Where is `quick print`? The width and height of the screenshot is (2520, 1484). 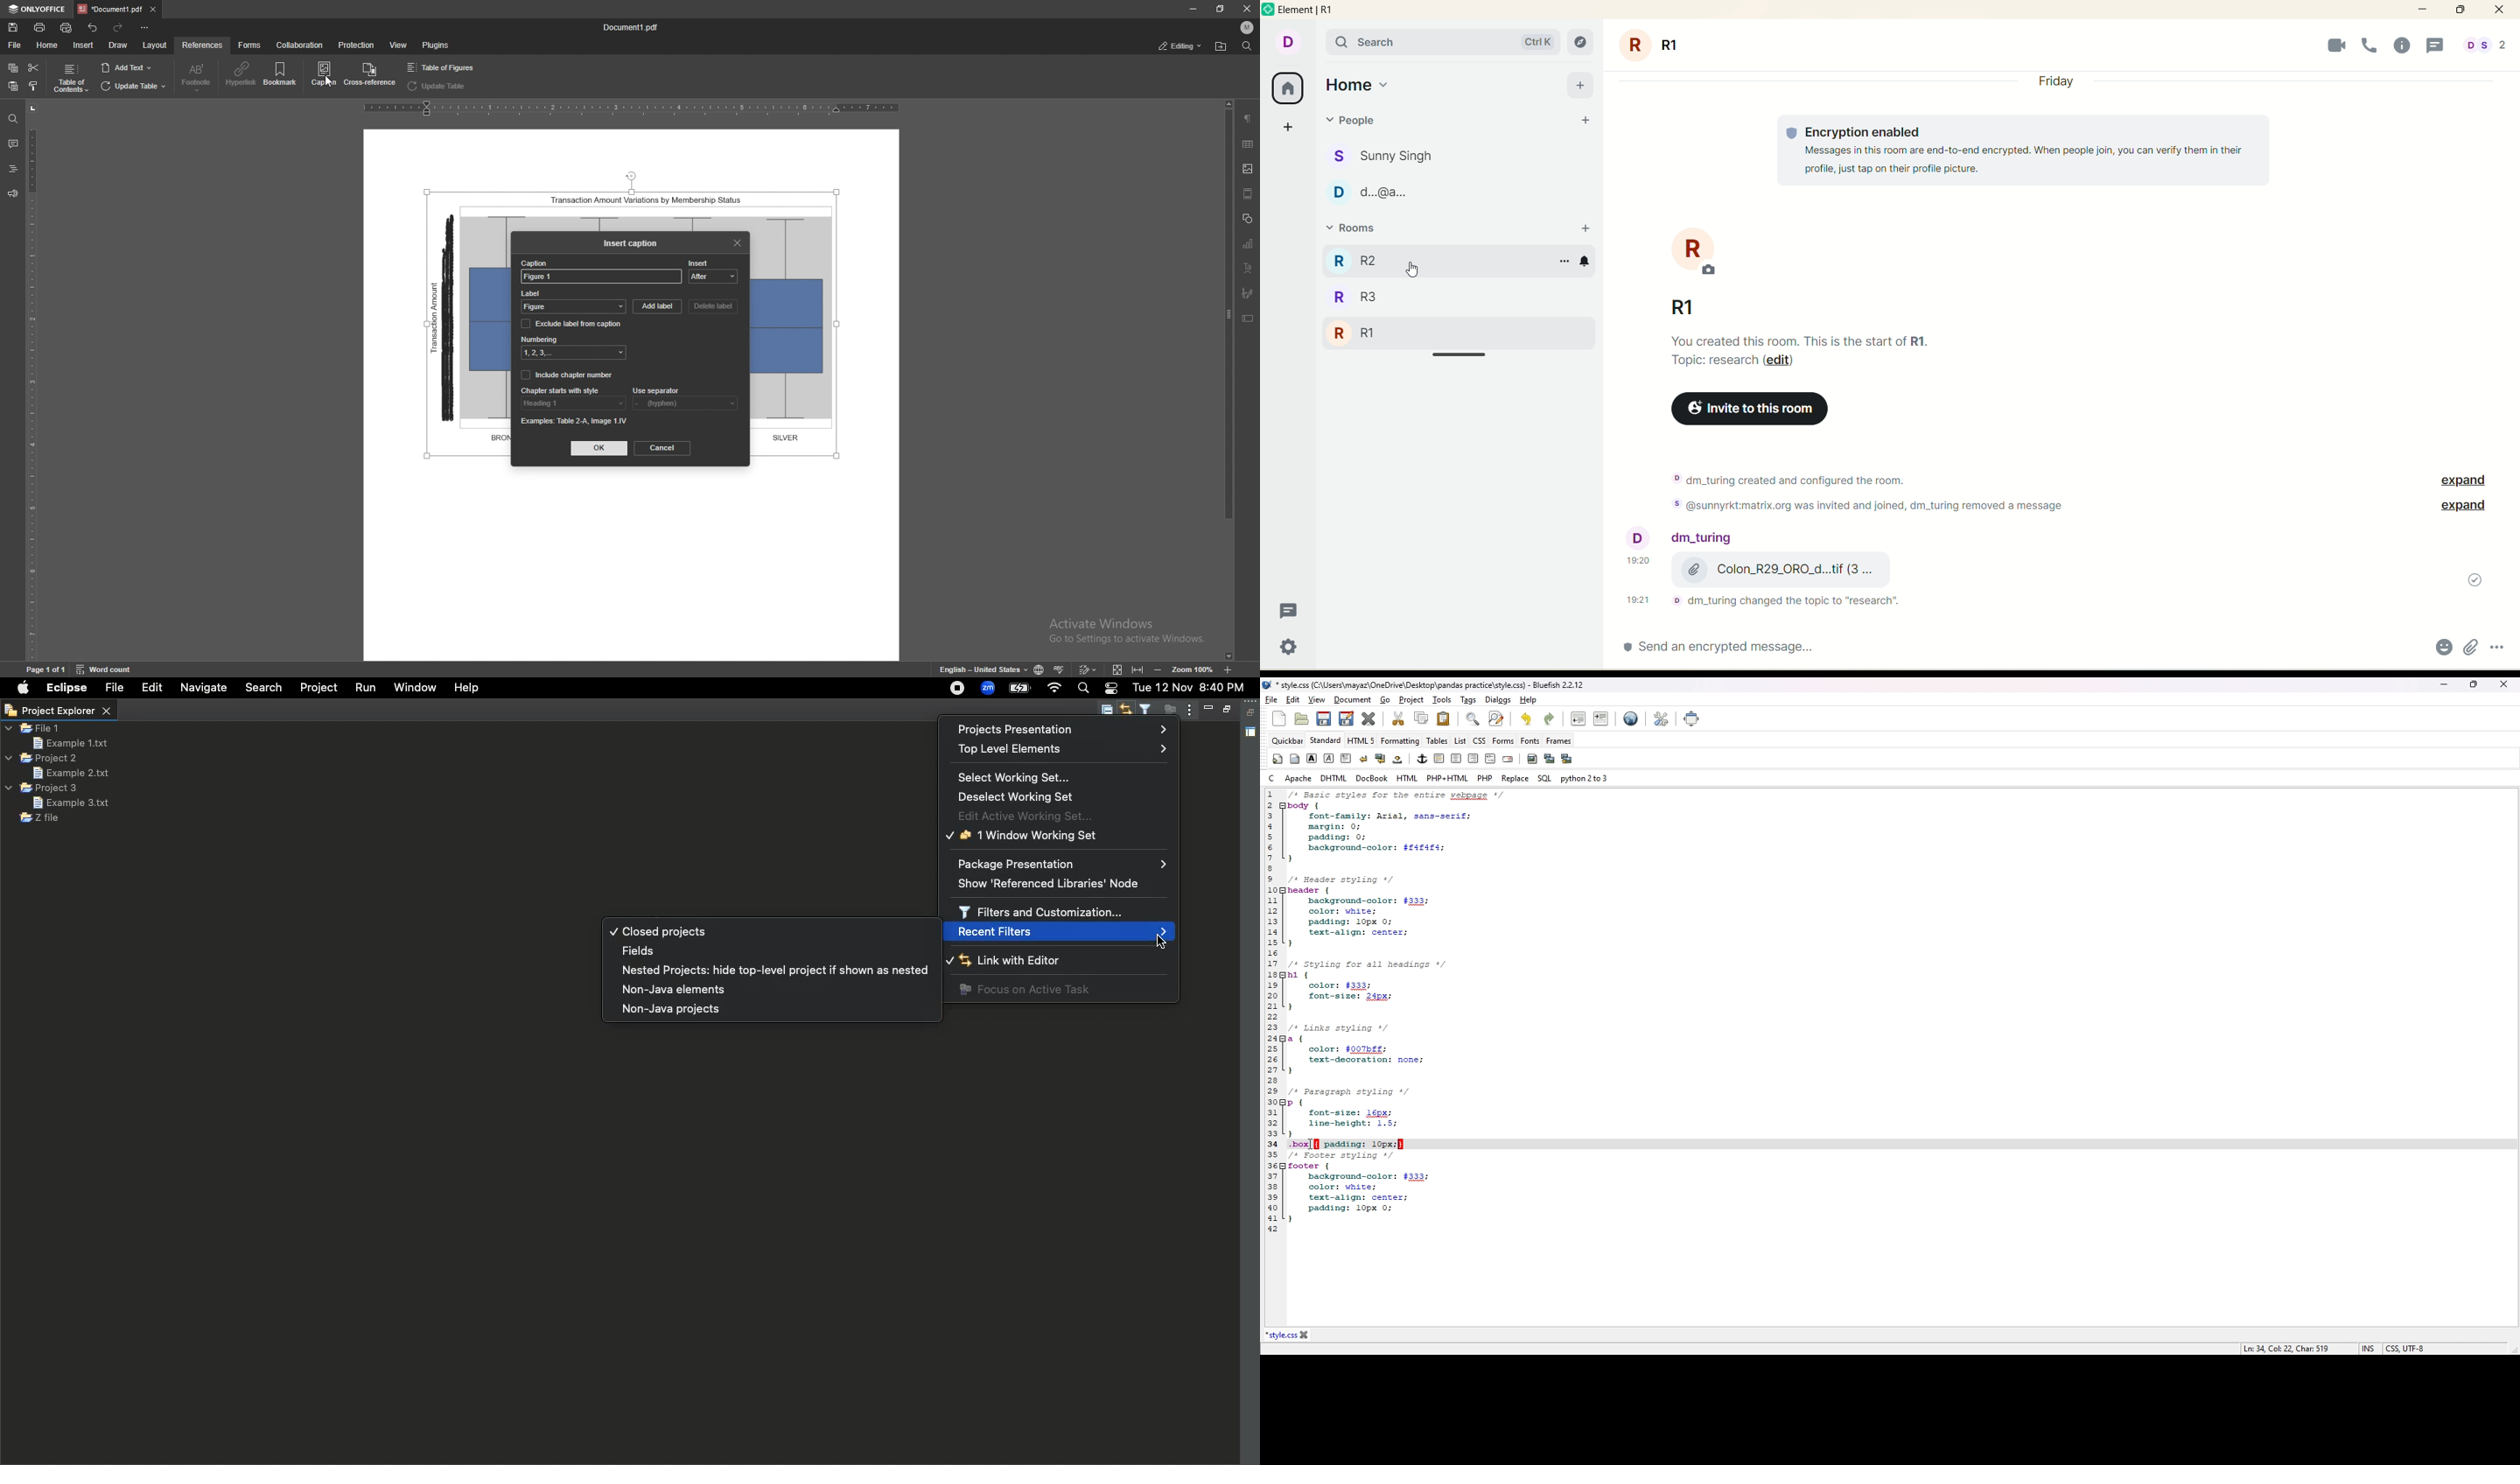 quick print is located at coordinates (68, 28).